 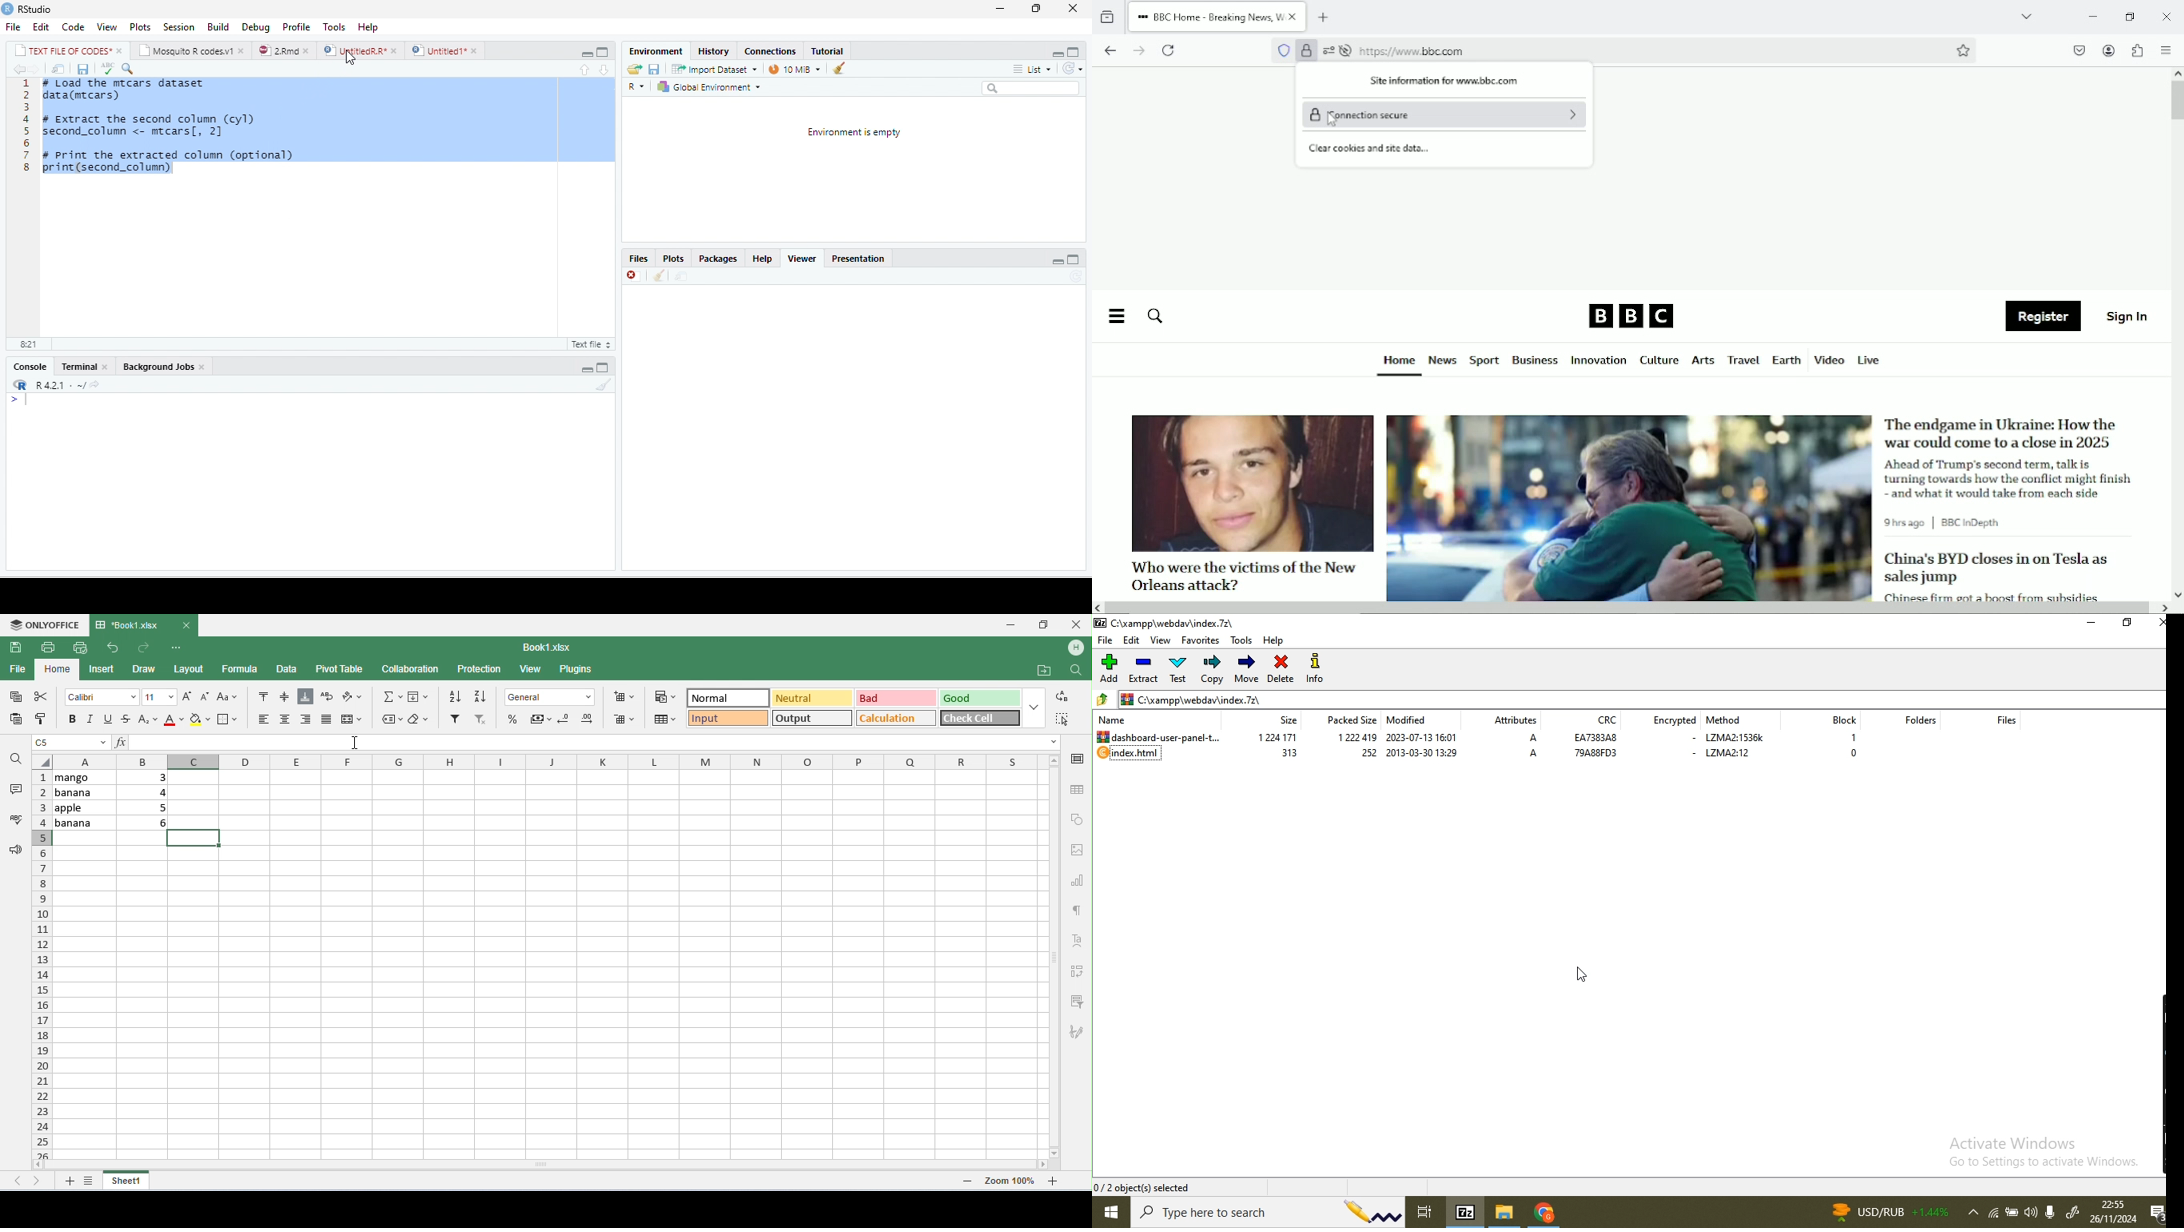 What do you see at coordinates (639, 86) in the screenshot?
I see `R` at bounding box center [639, 86].